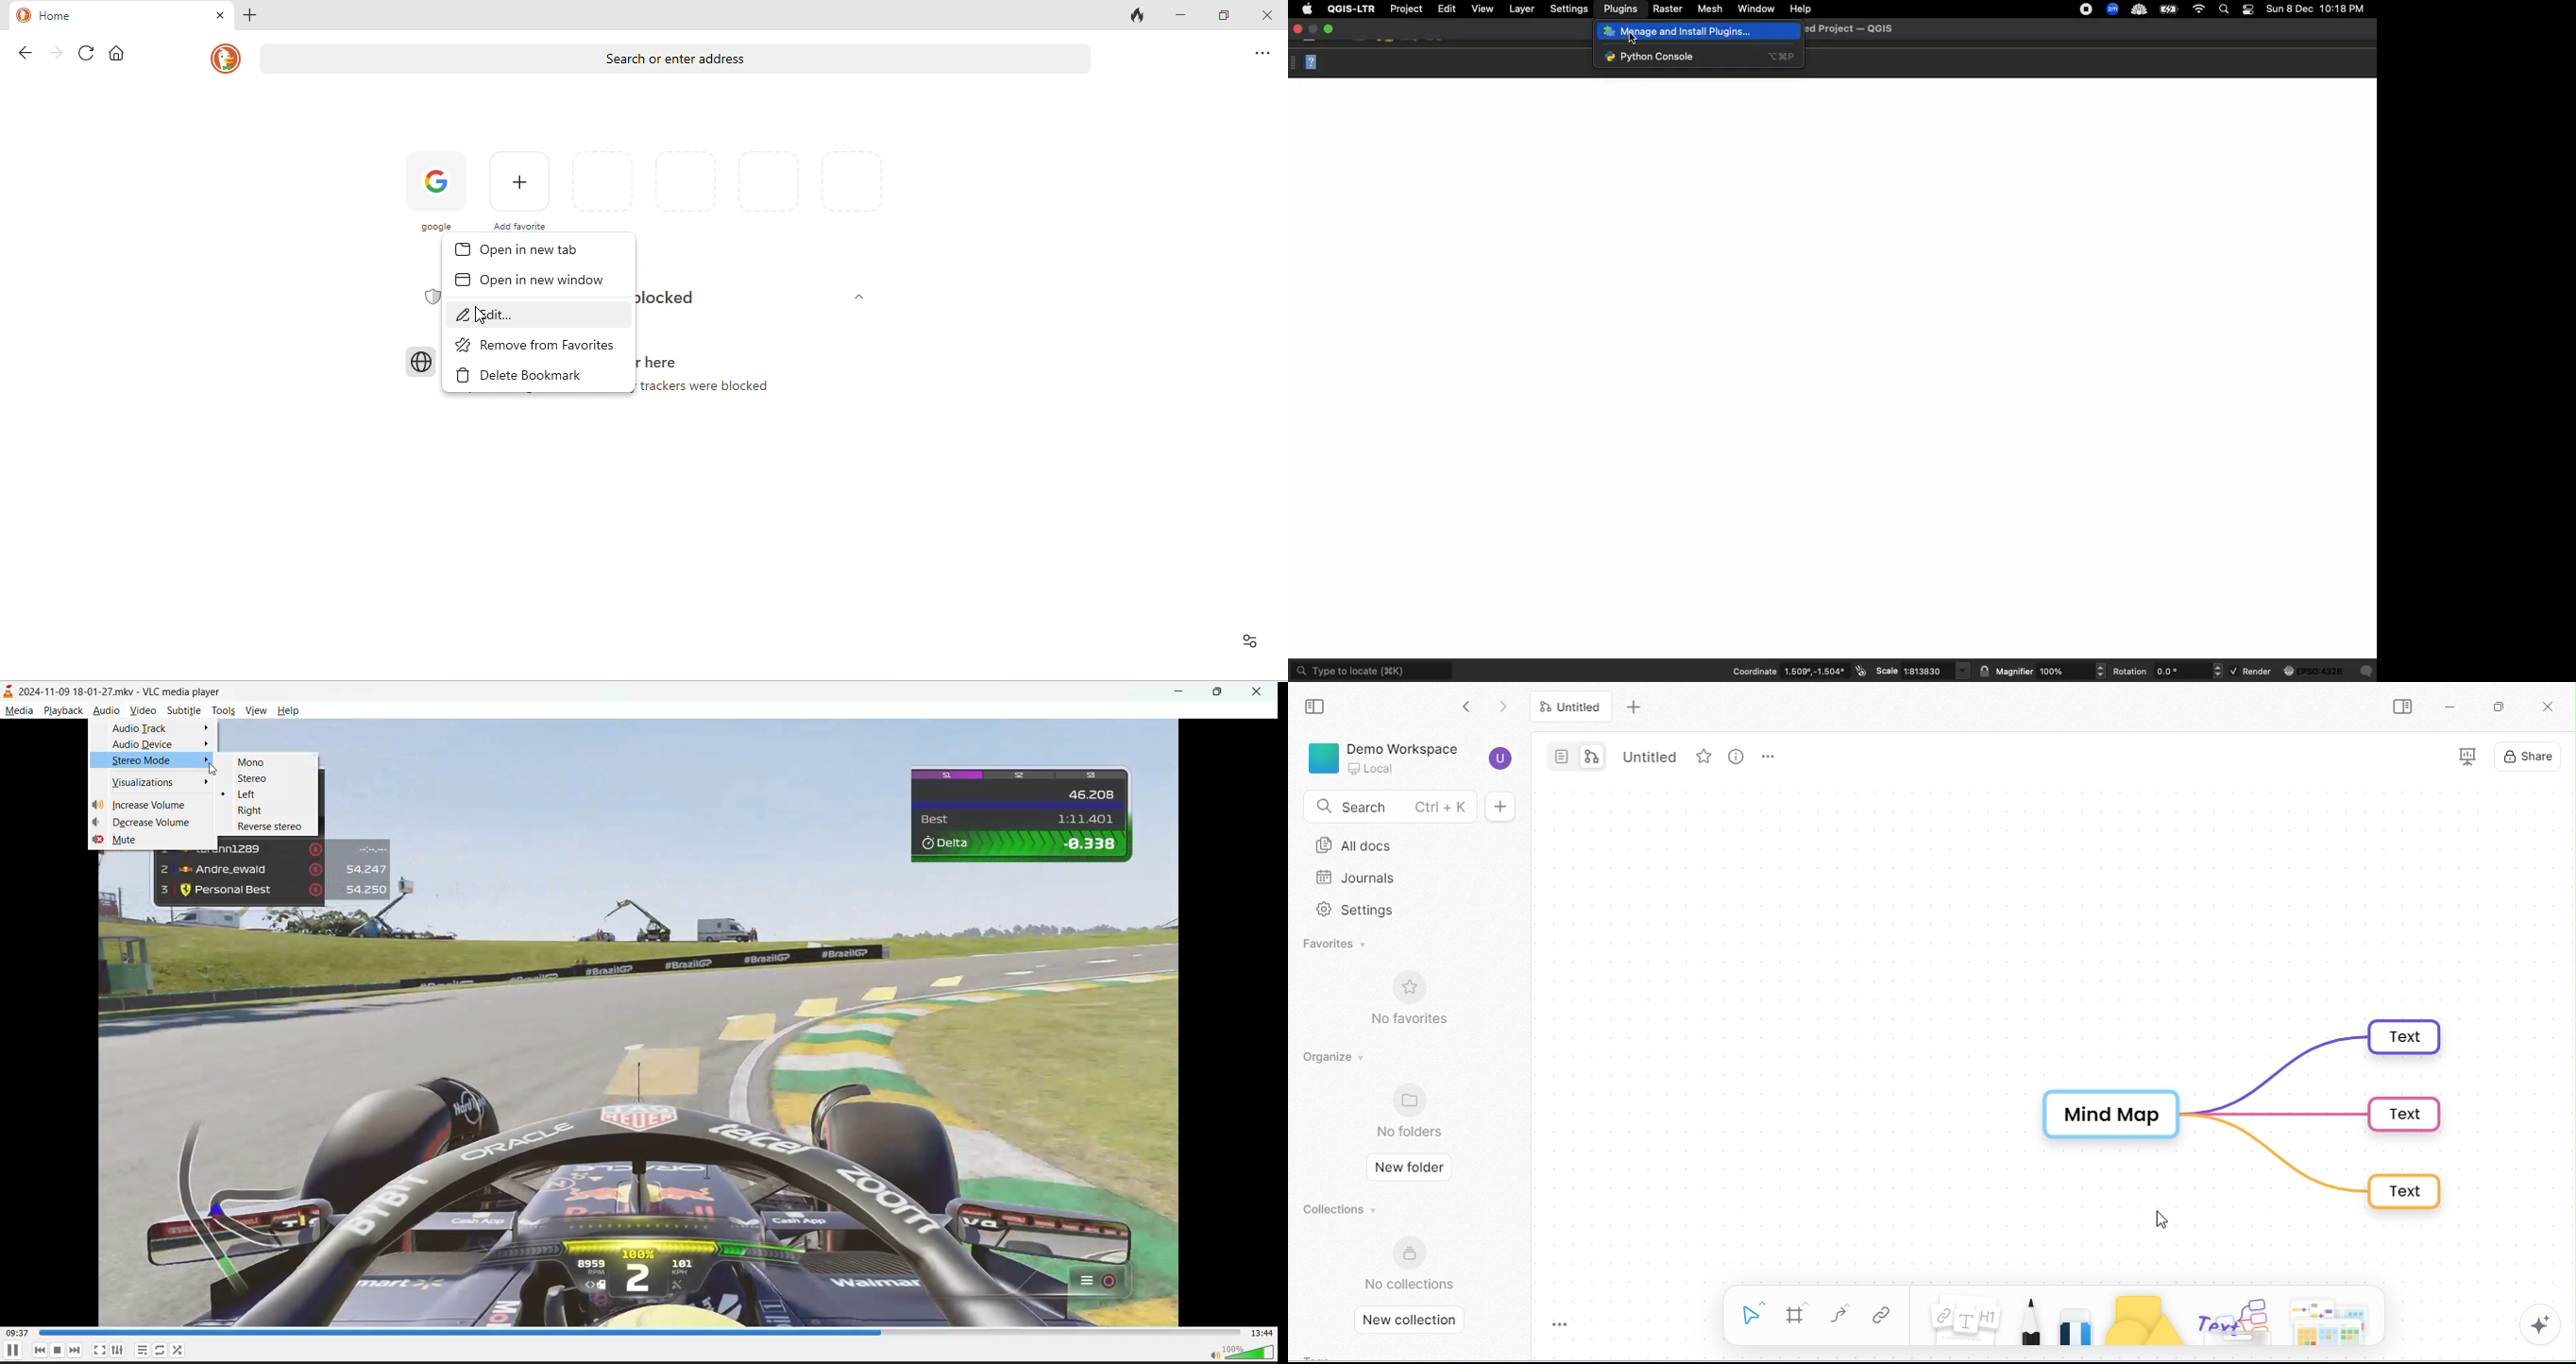  What do you see at coordinates (1651, 756) in the screenshot?
I see `tab name` at bounding box center [1651, 756].